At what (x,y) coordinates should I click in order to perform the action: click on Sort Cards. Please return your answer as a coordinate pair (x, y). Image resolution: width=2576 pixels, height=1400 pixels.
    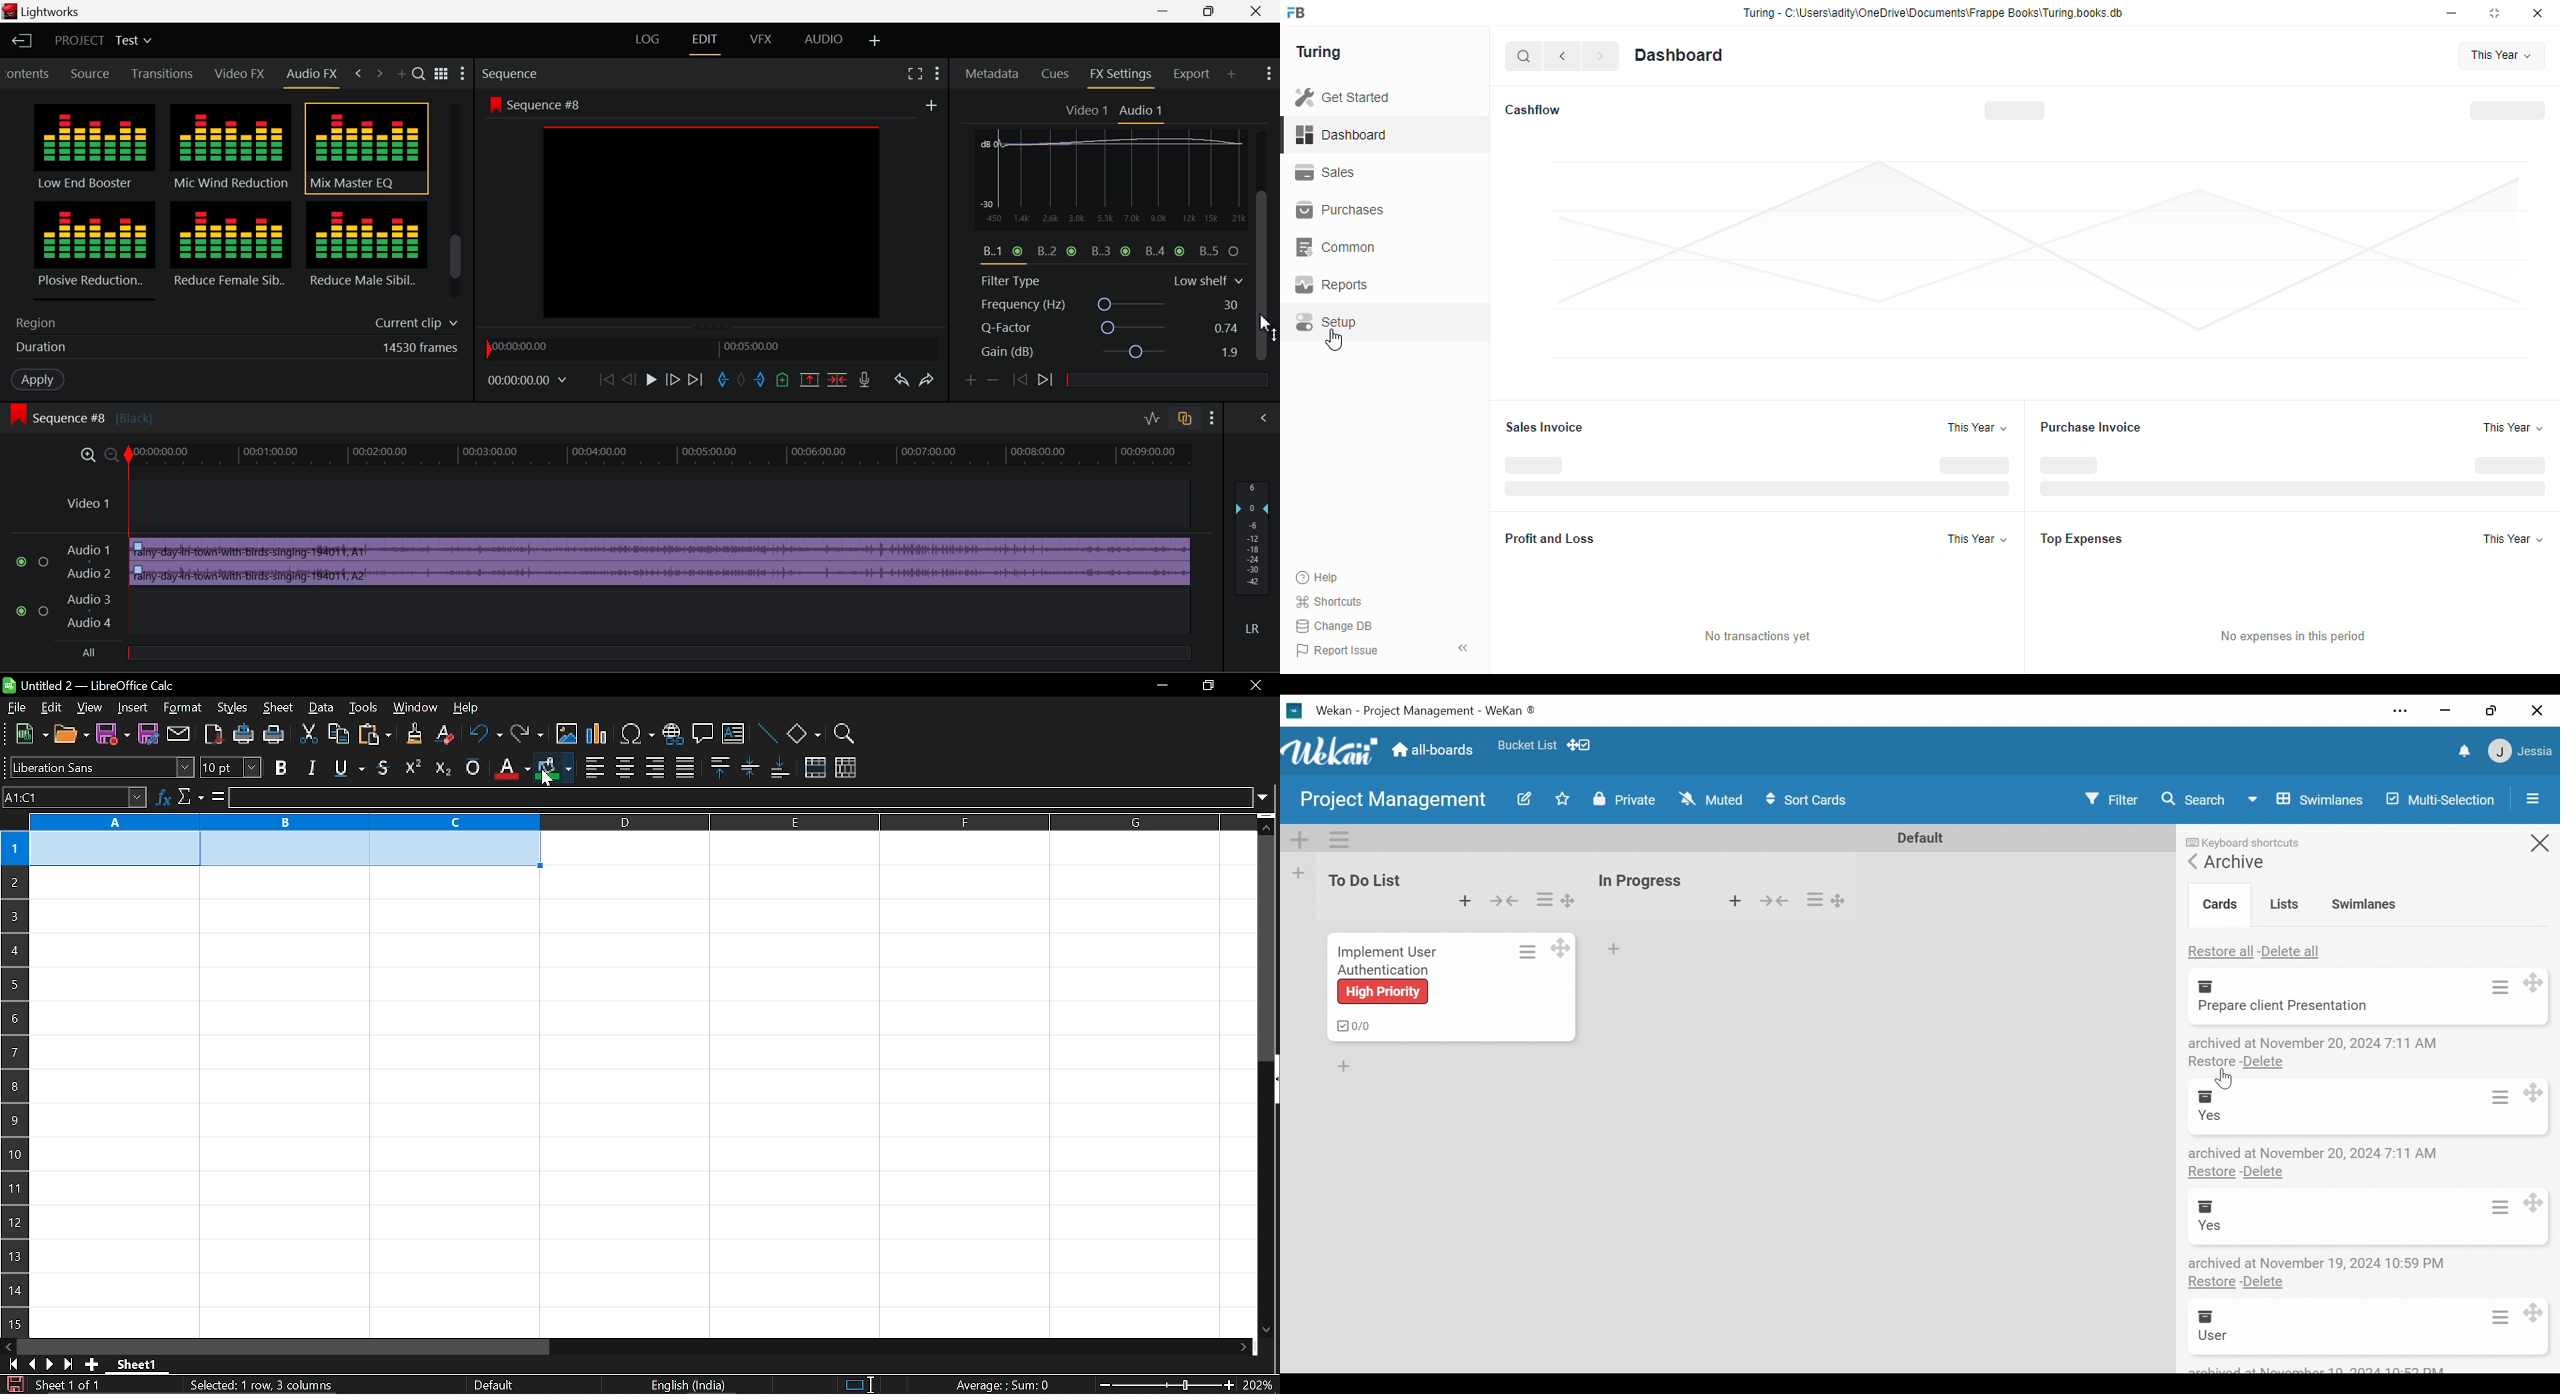
    Looking at the image, I should click on (1809, 799).